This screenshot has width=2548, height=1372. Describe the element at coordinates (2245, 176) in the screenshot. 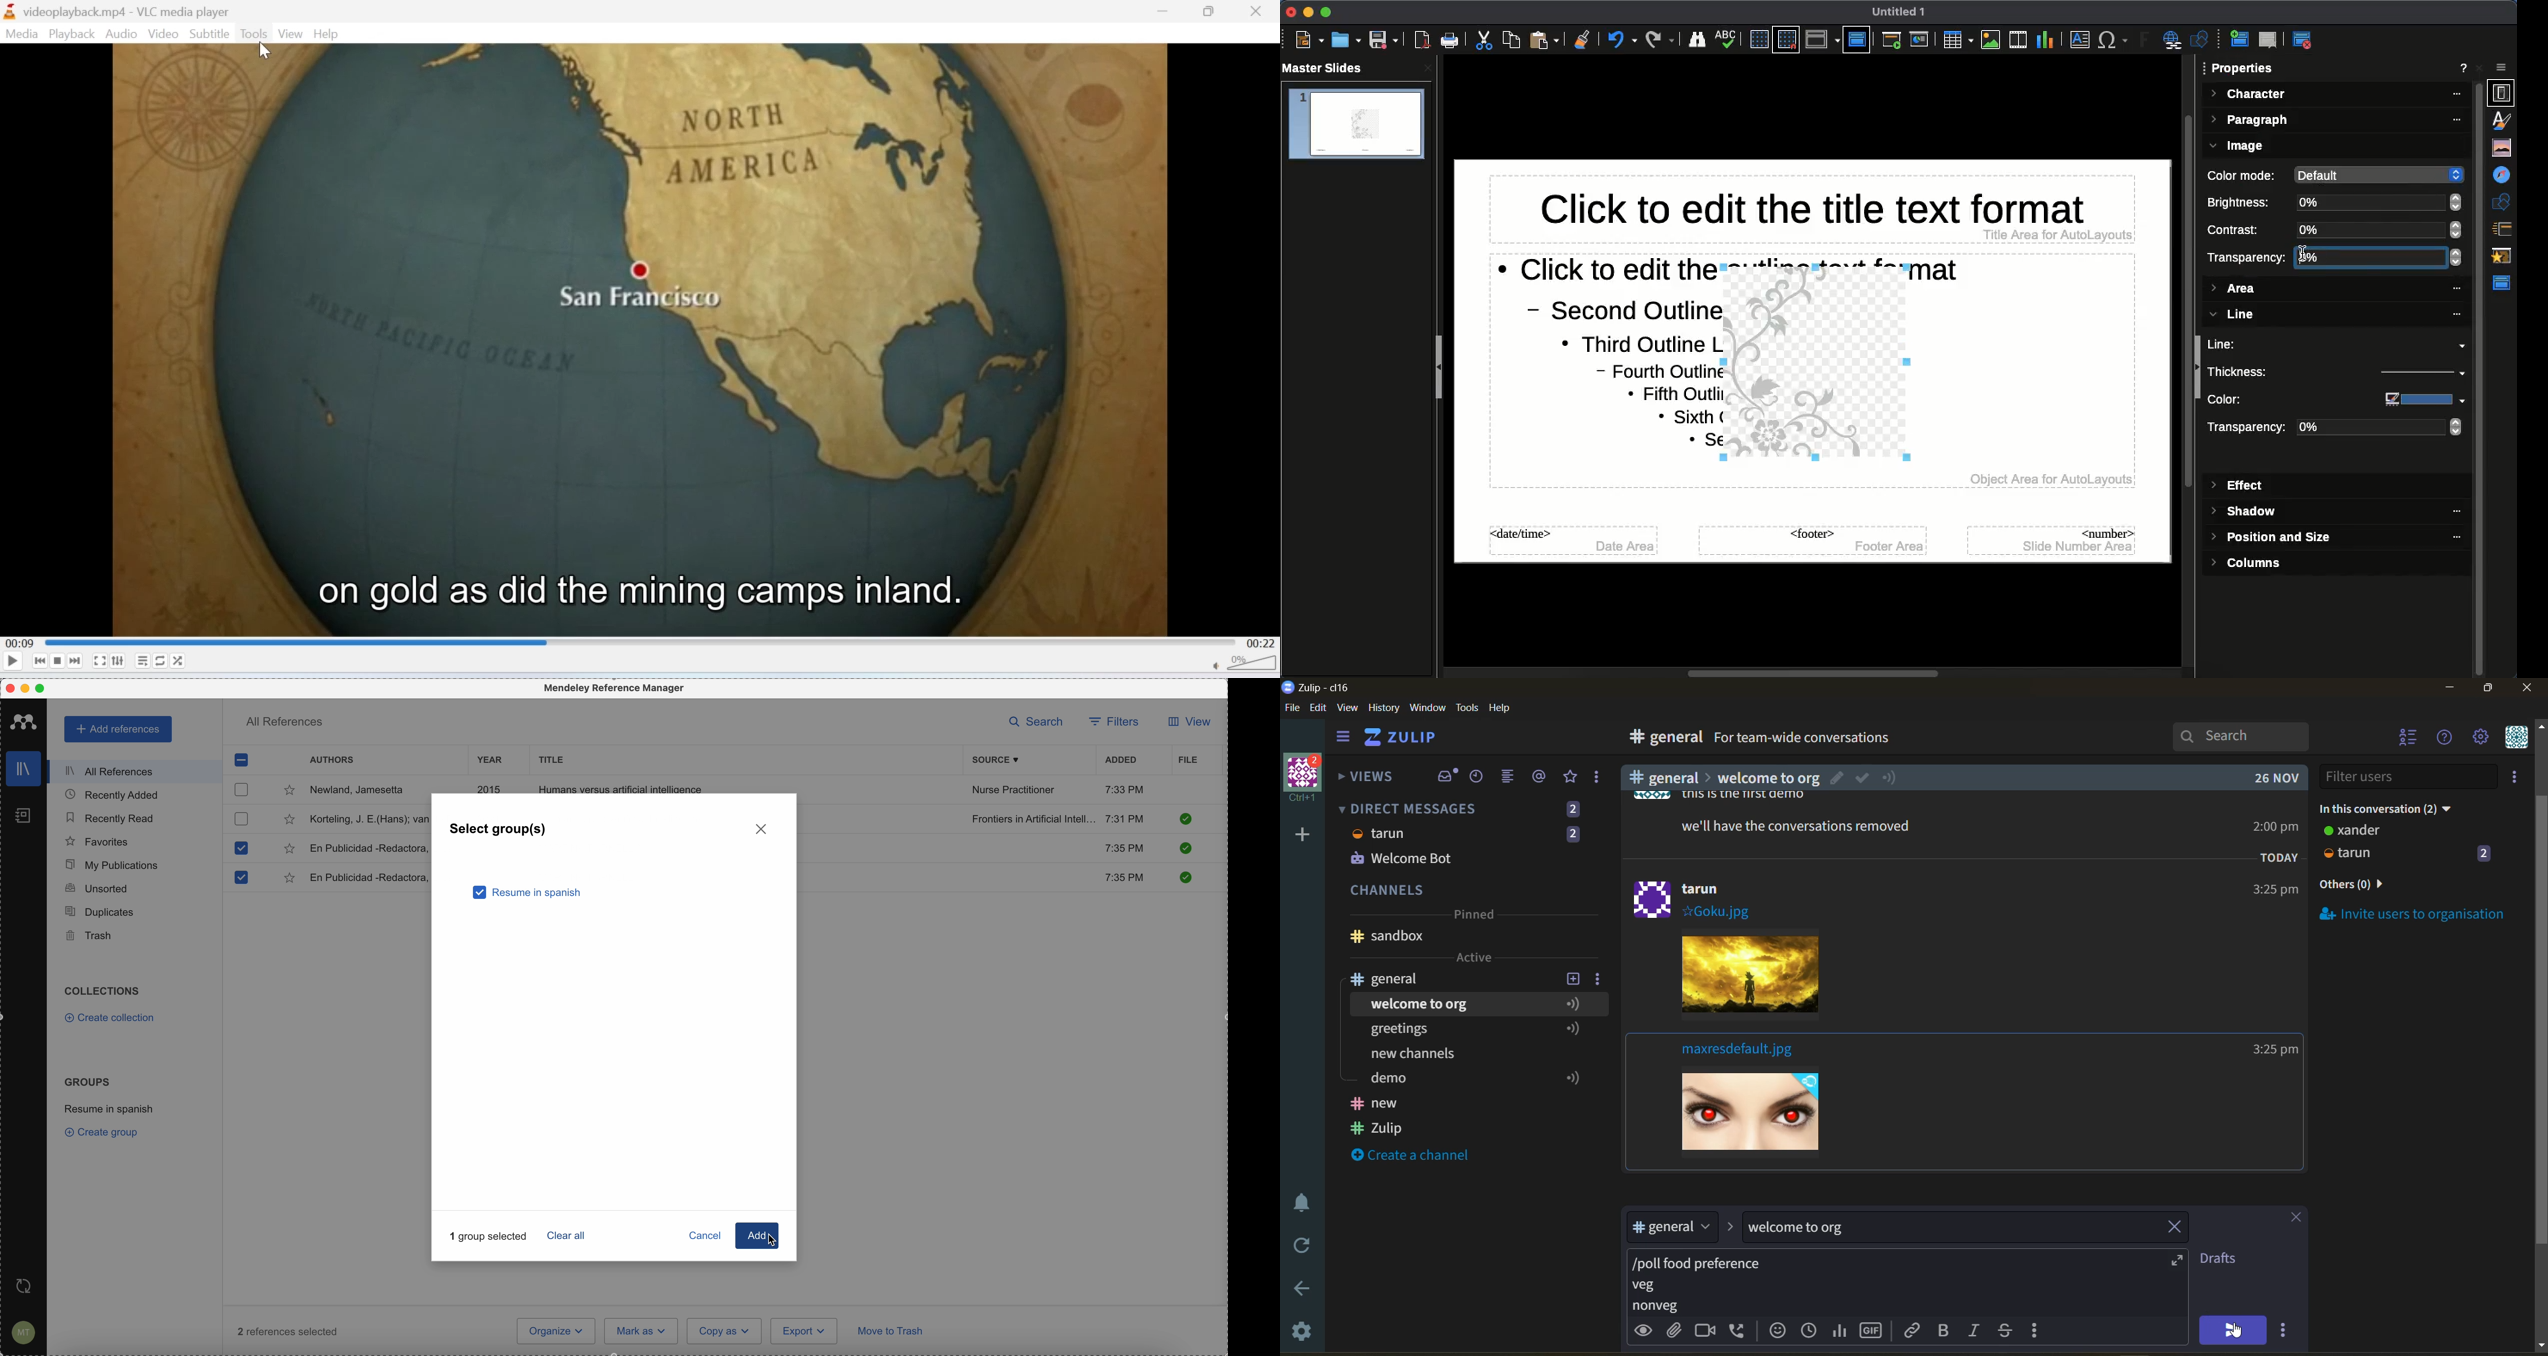

I see `Color mode` at that location.